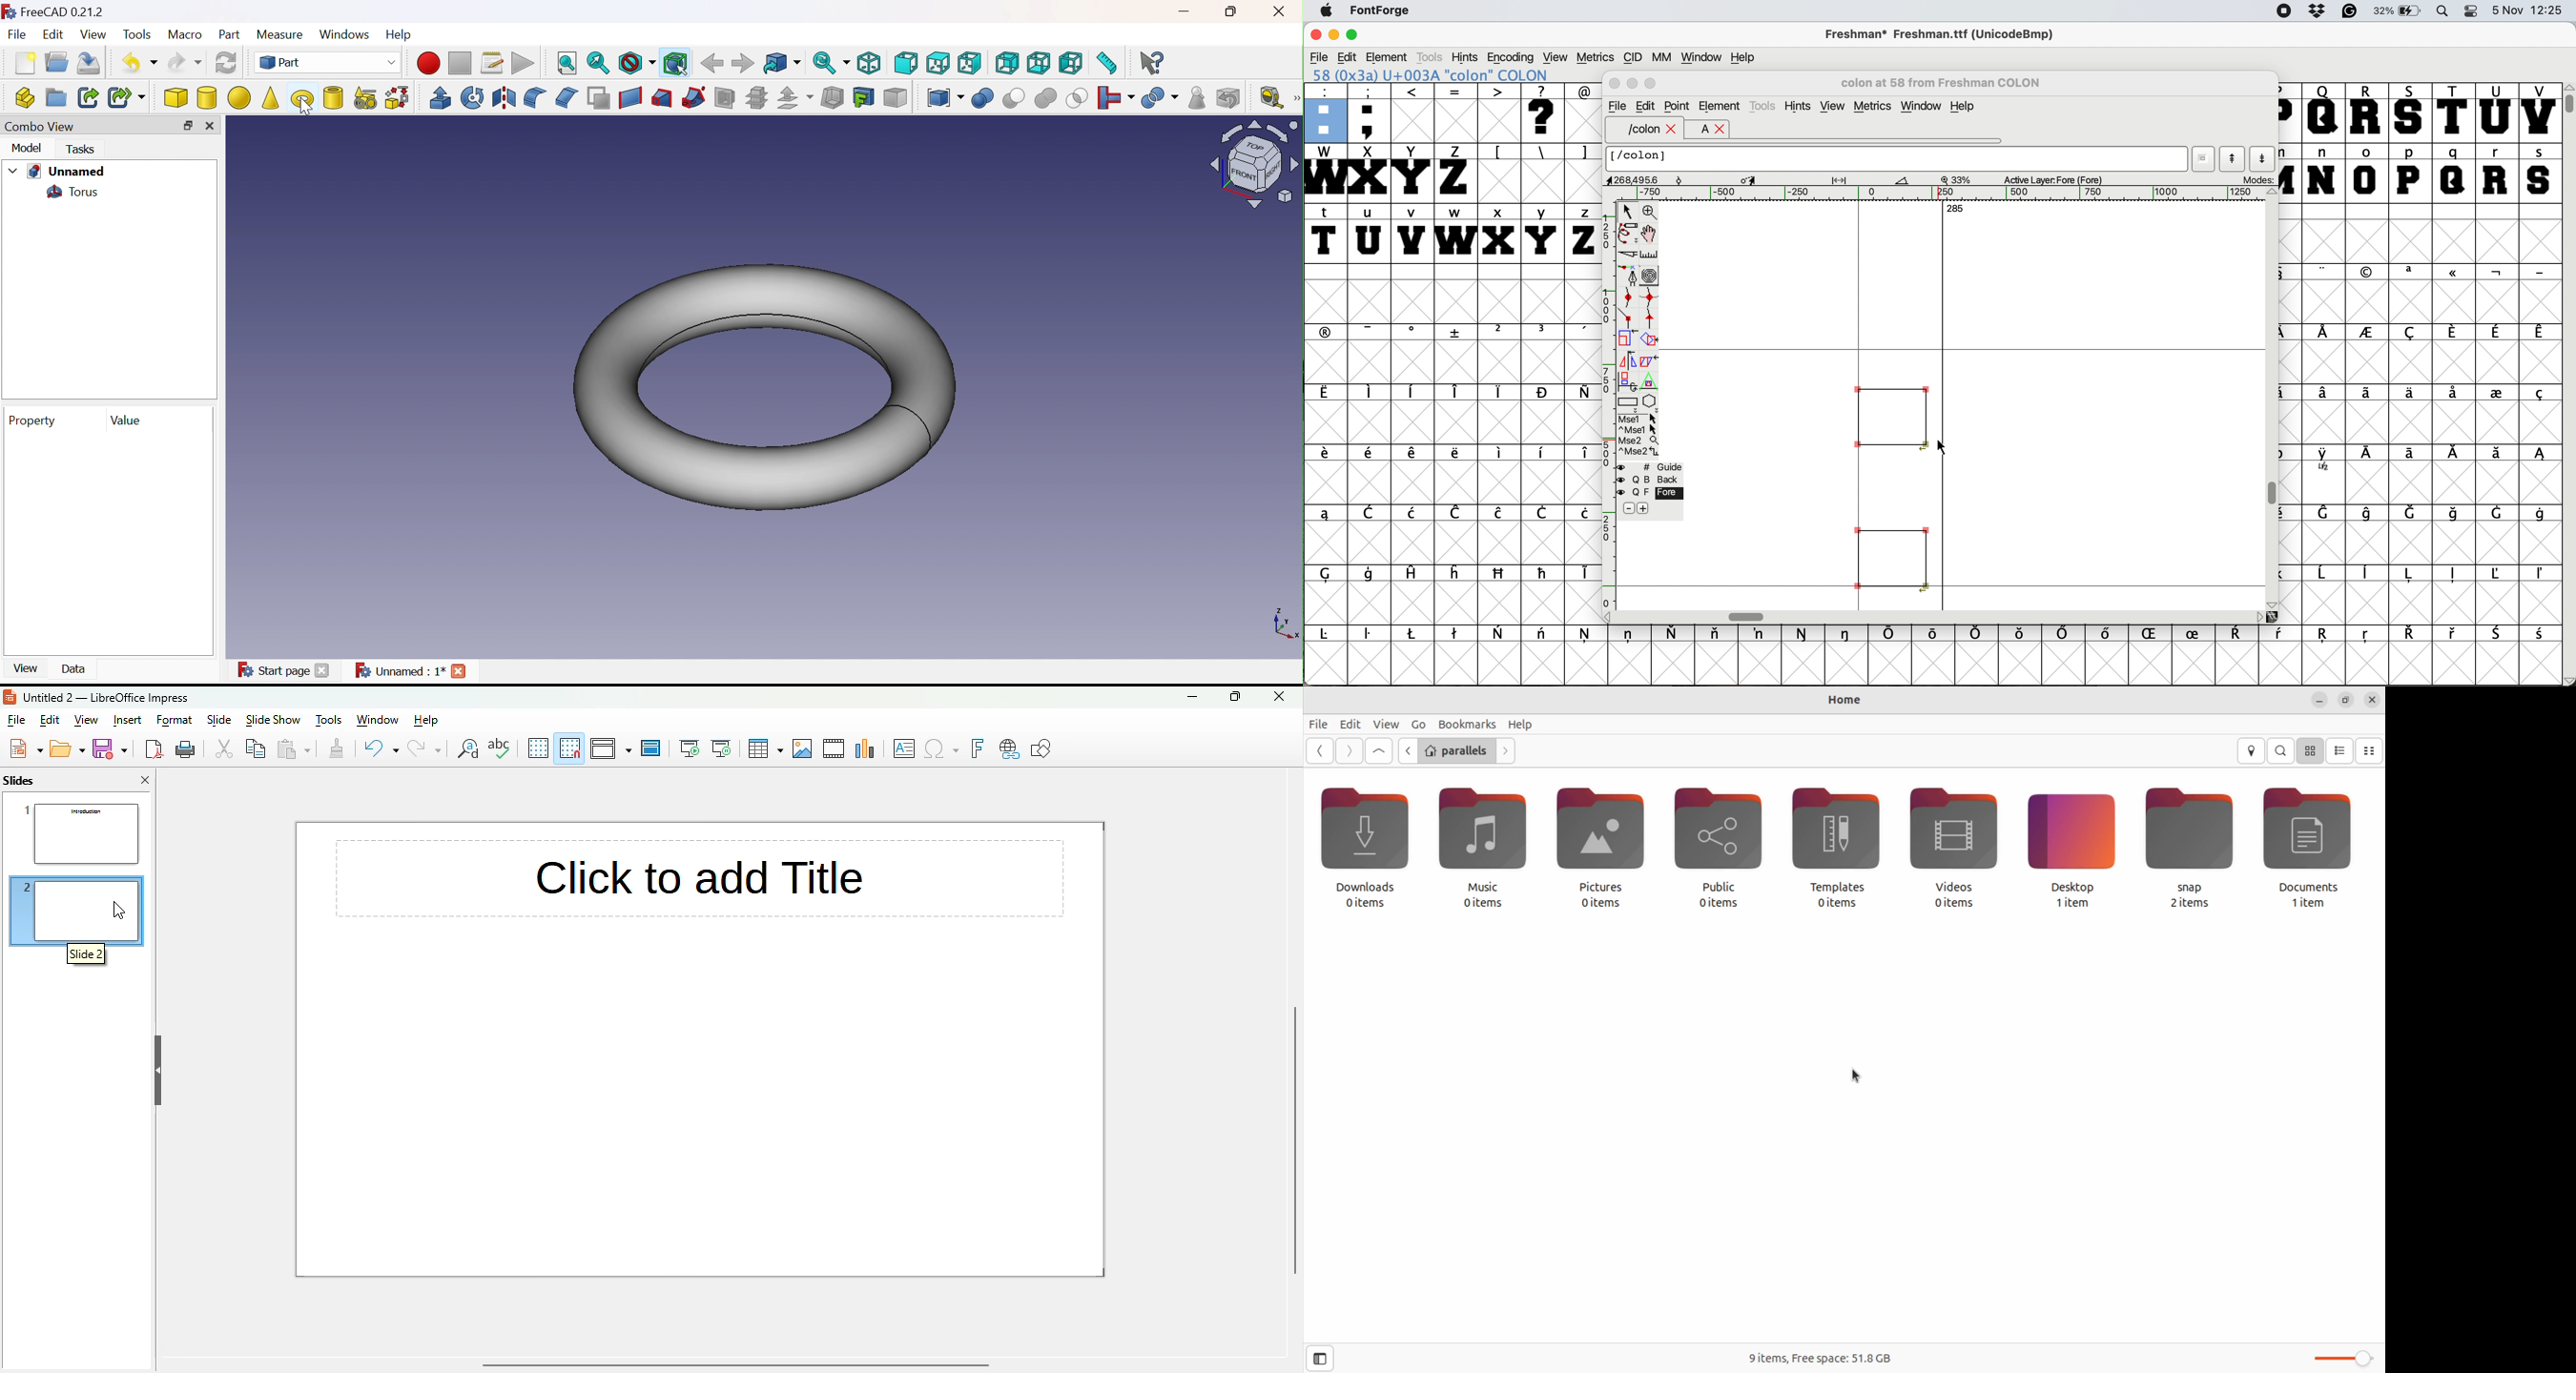 The image size is (2576, 1400). What do you see at coordinates (1626, 319) in the screenshot?
I see `add a comer point` at bounding box center [1626, 319].